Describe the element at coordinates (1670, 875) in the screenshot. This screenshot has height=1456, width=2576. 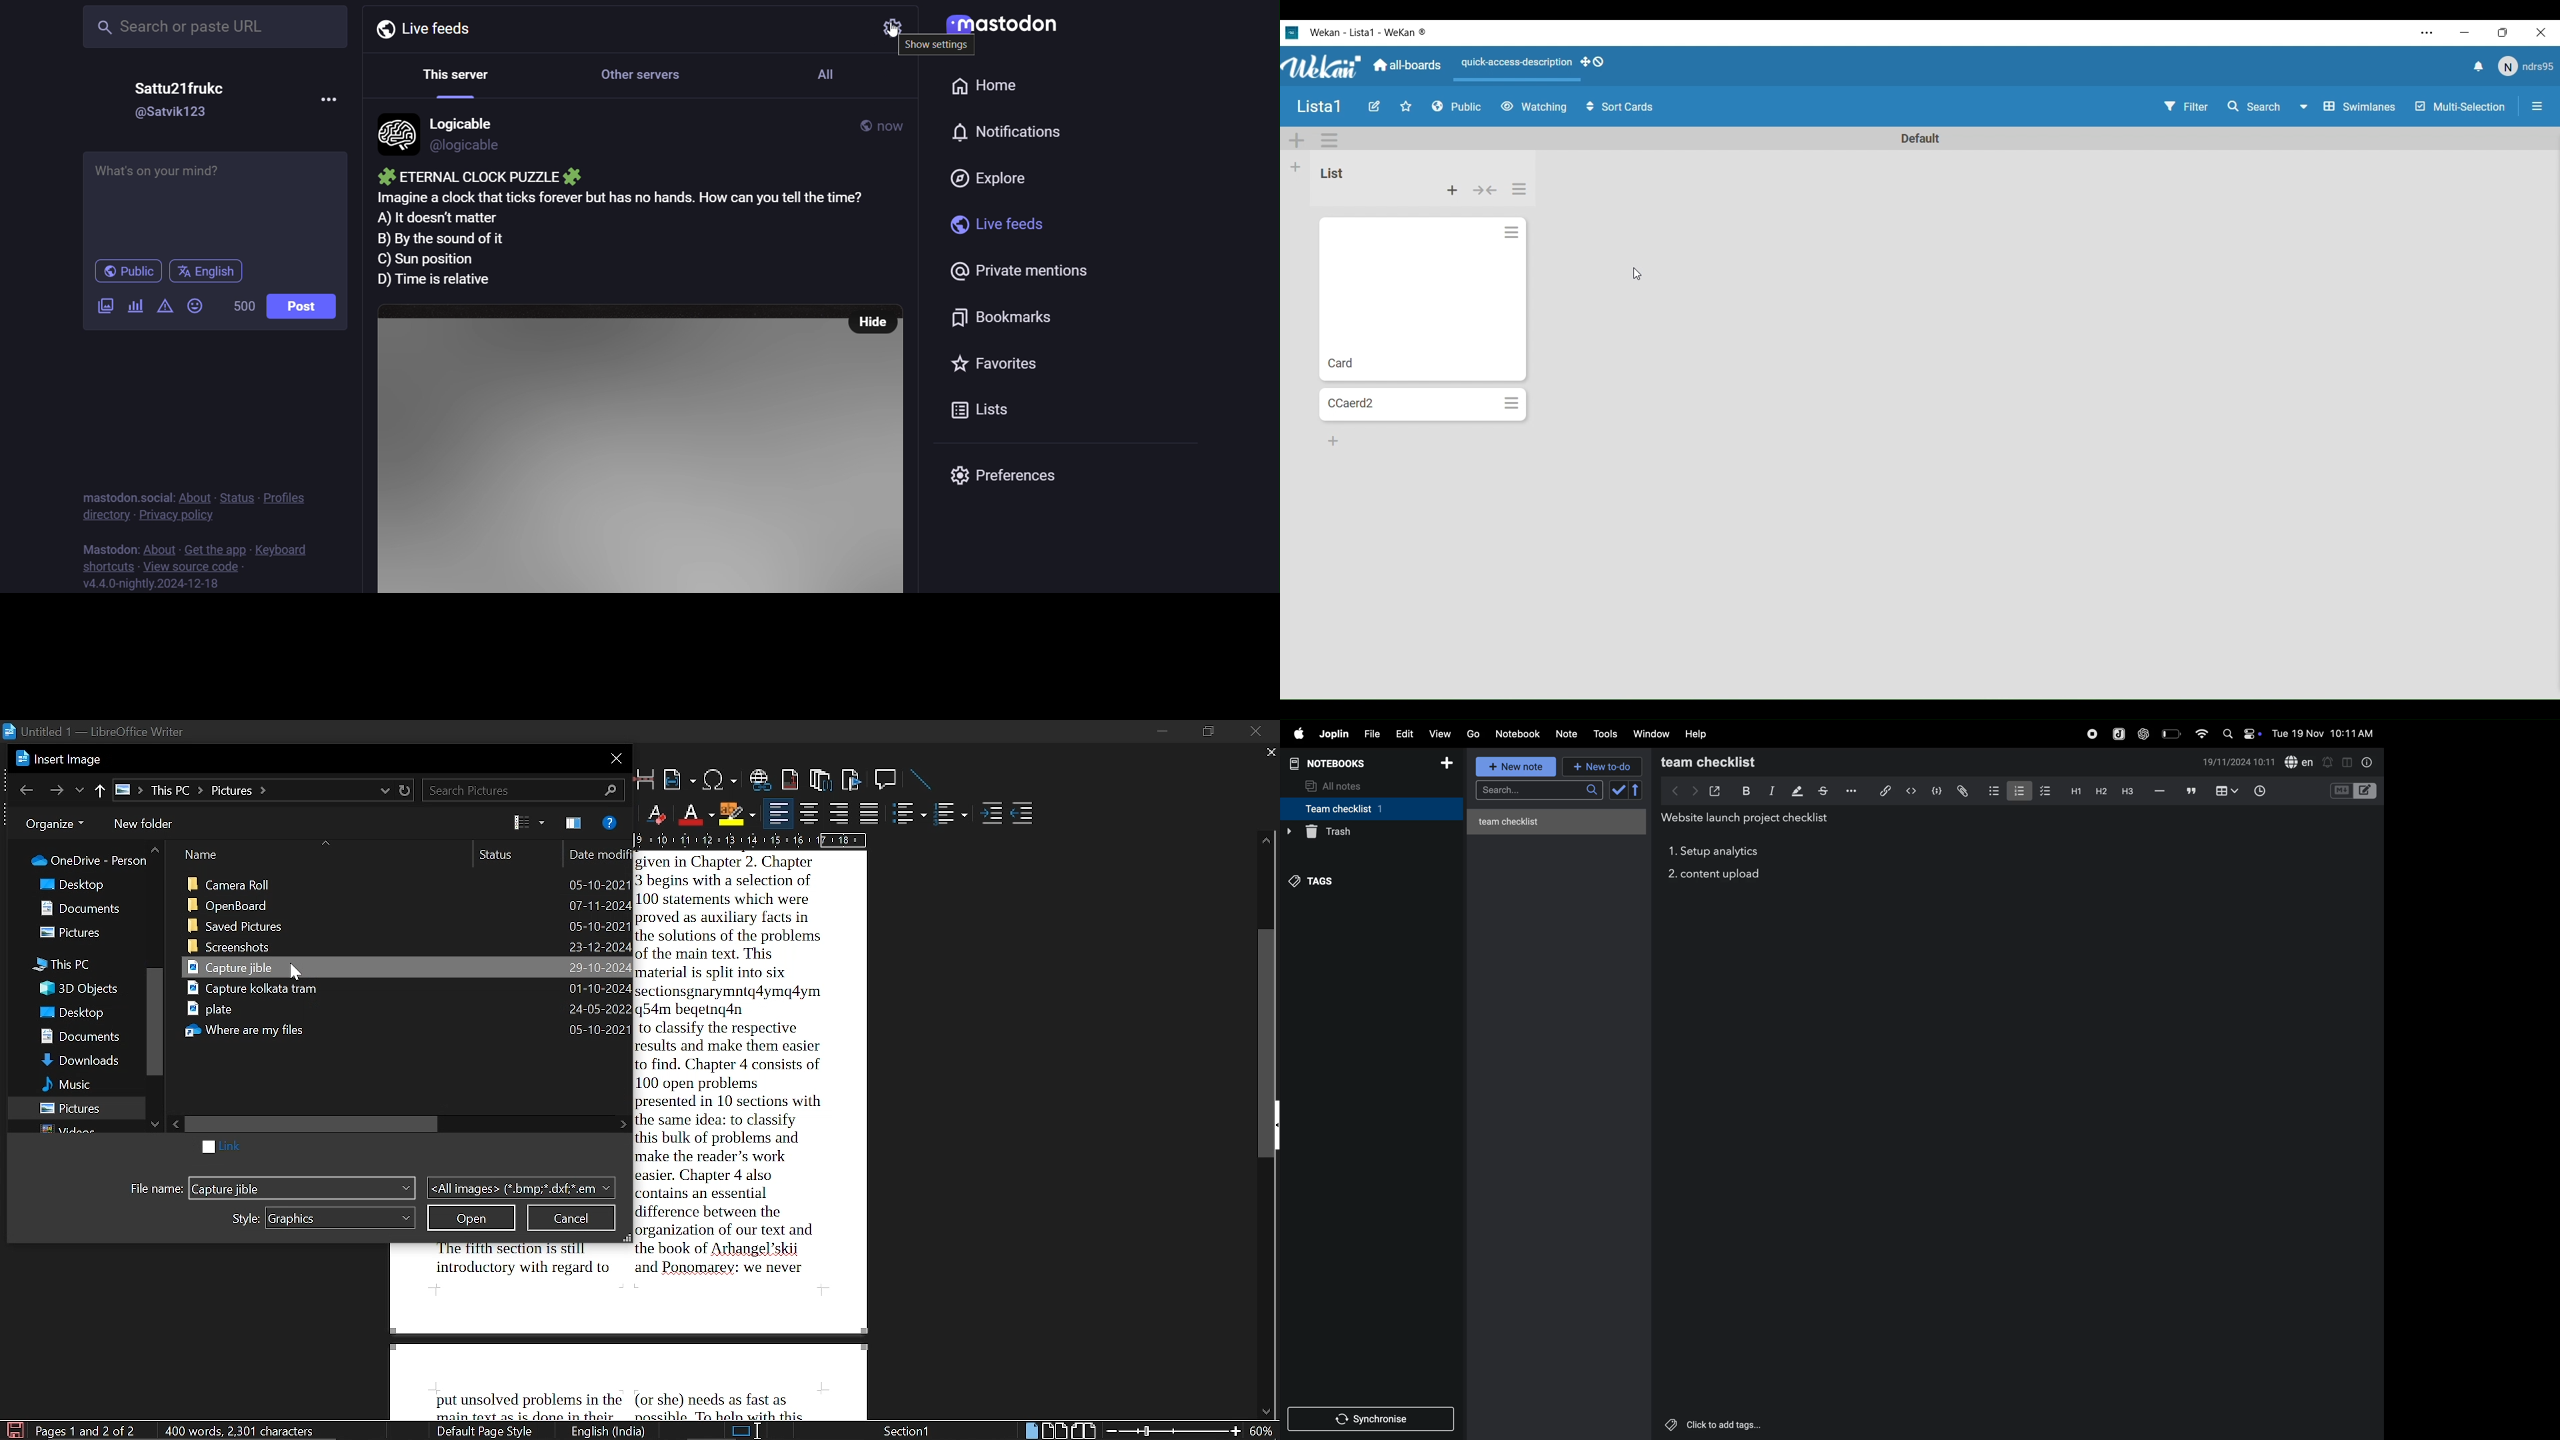
I see `task 2` at that location.